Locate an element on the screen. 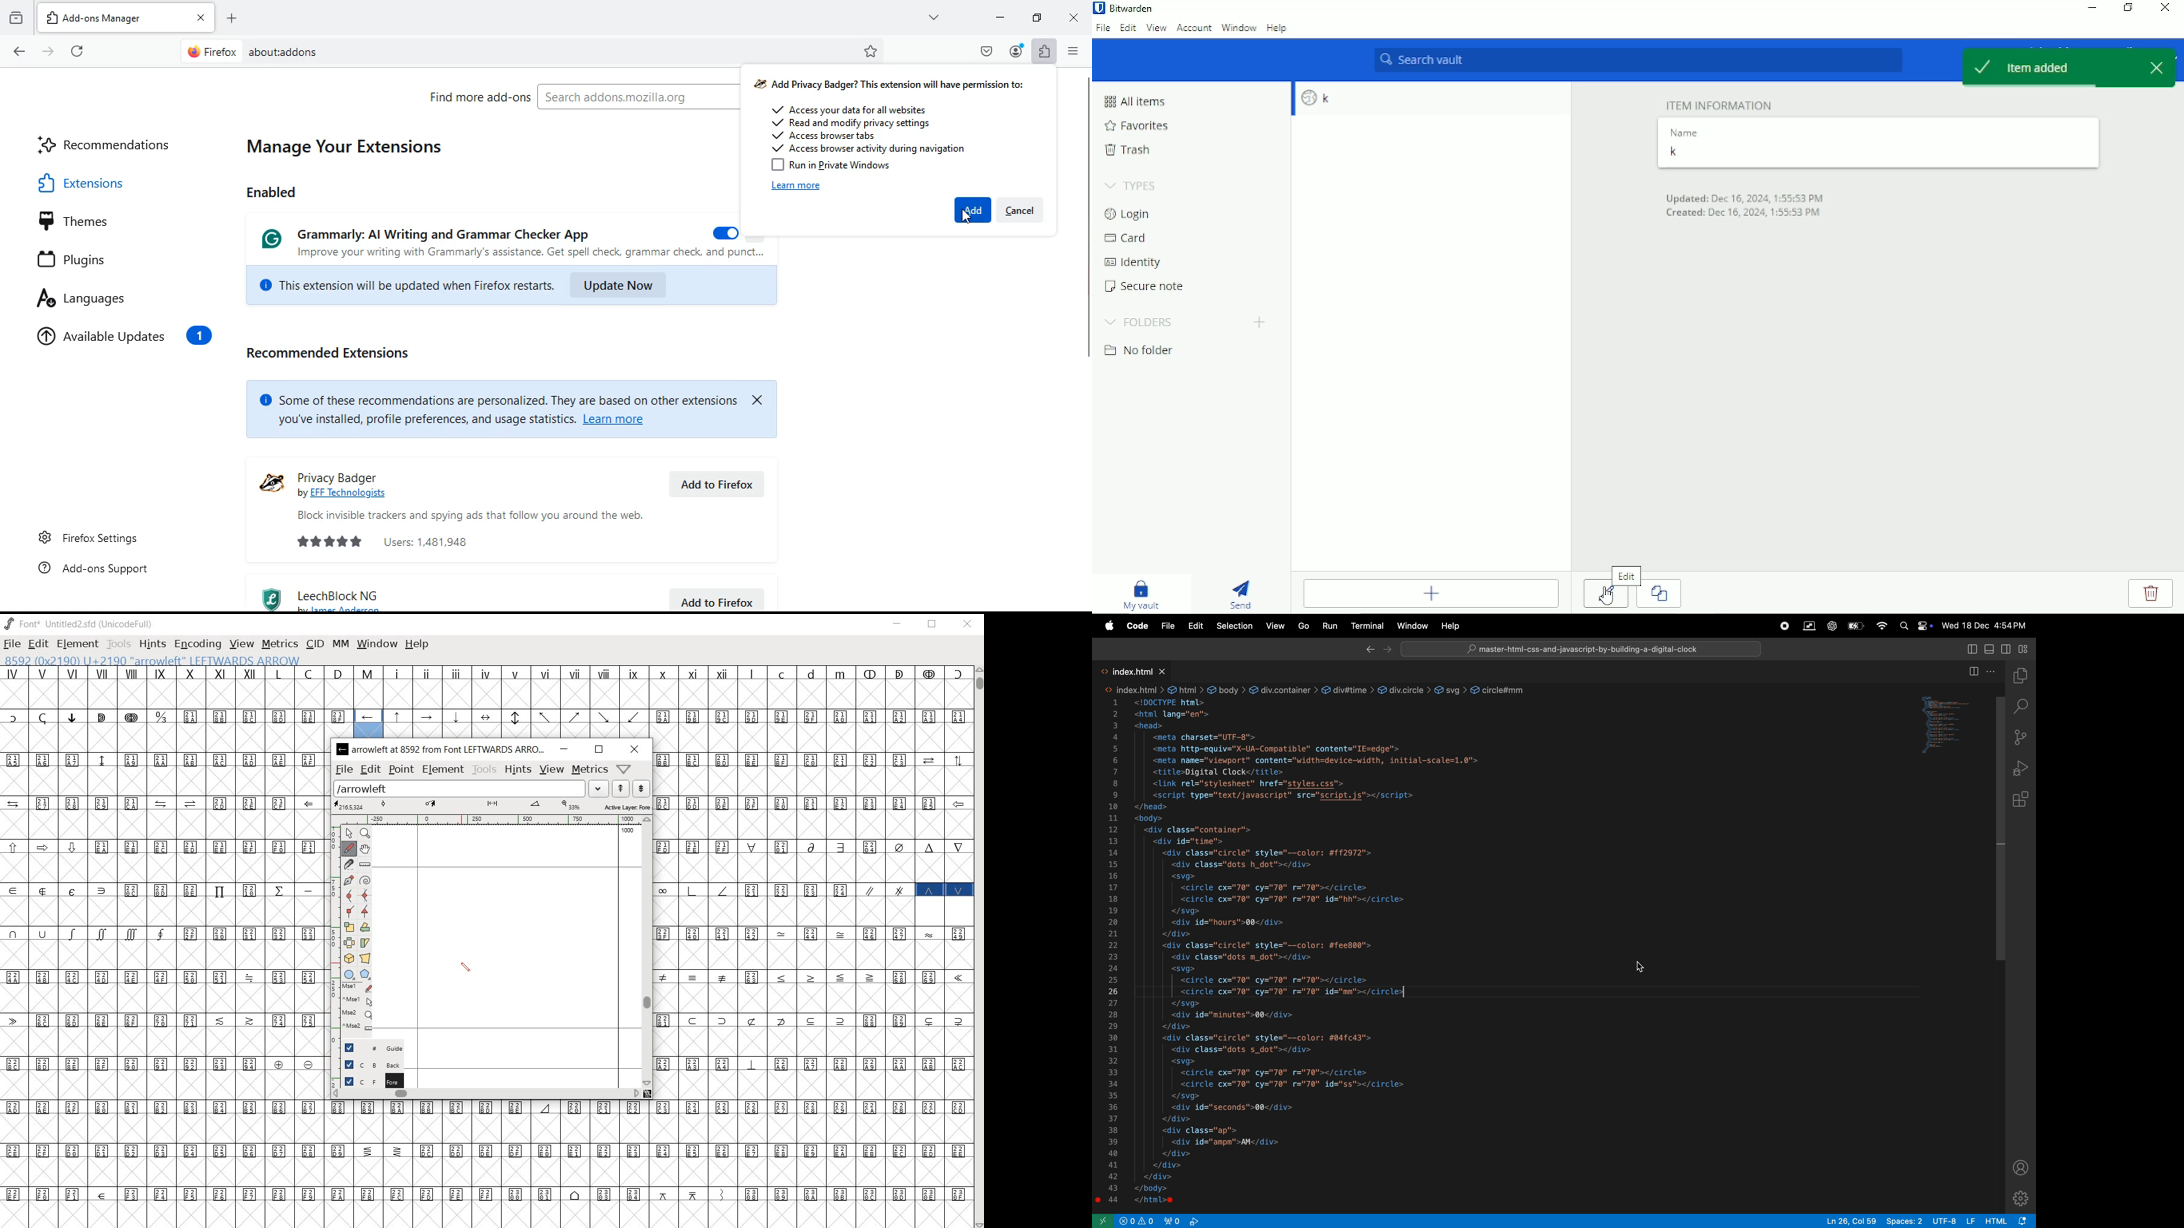 The height and width of the screenshot is (1232, 2184). bookmark is located at coordinates (871, 51).